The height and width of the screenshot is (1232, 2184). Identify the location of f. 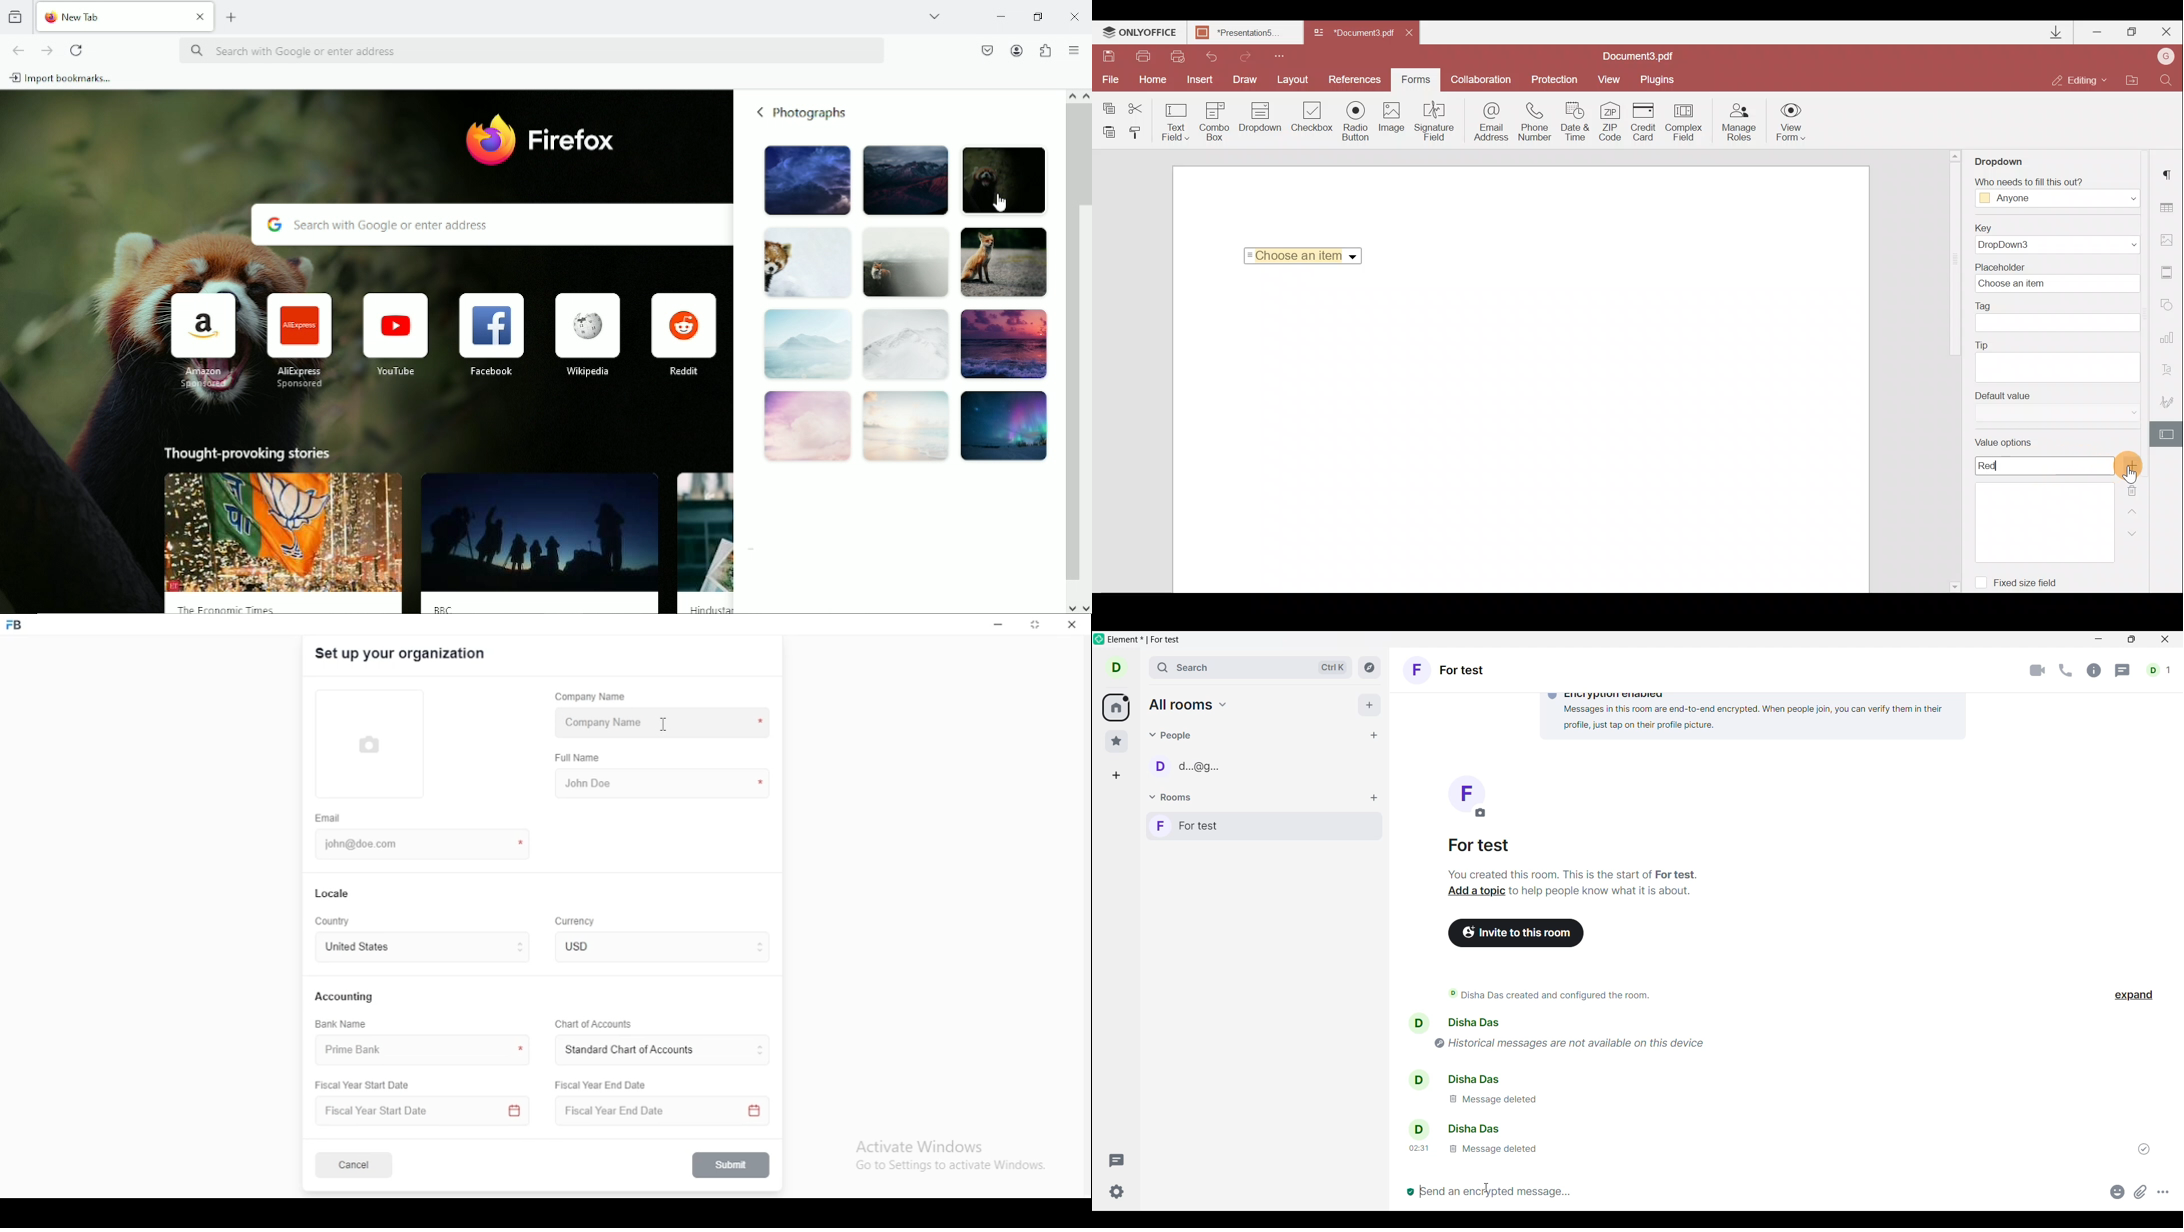
(1466, 796).